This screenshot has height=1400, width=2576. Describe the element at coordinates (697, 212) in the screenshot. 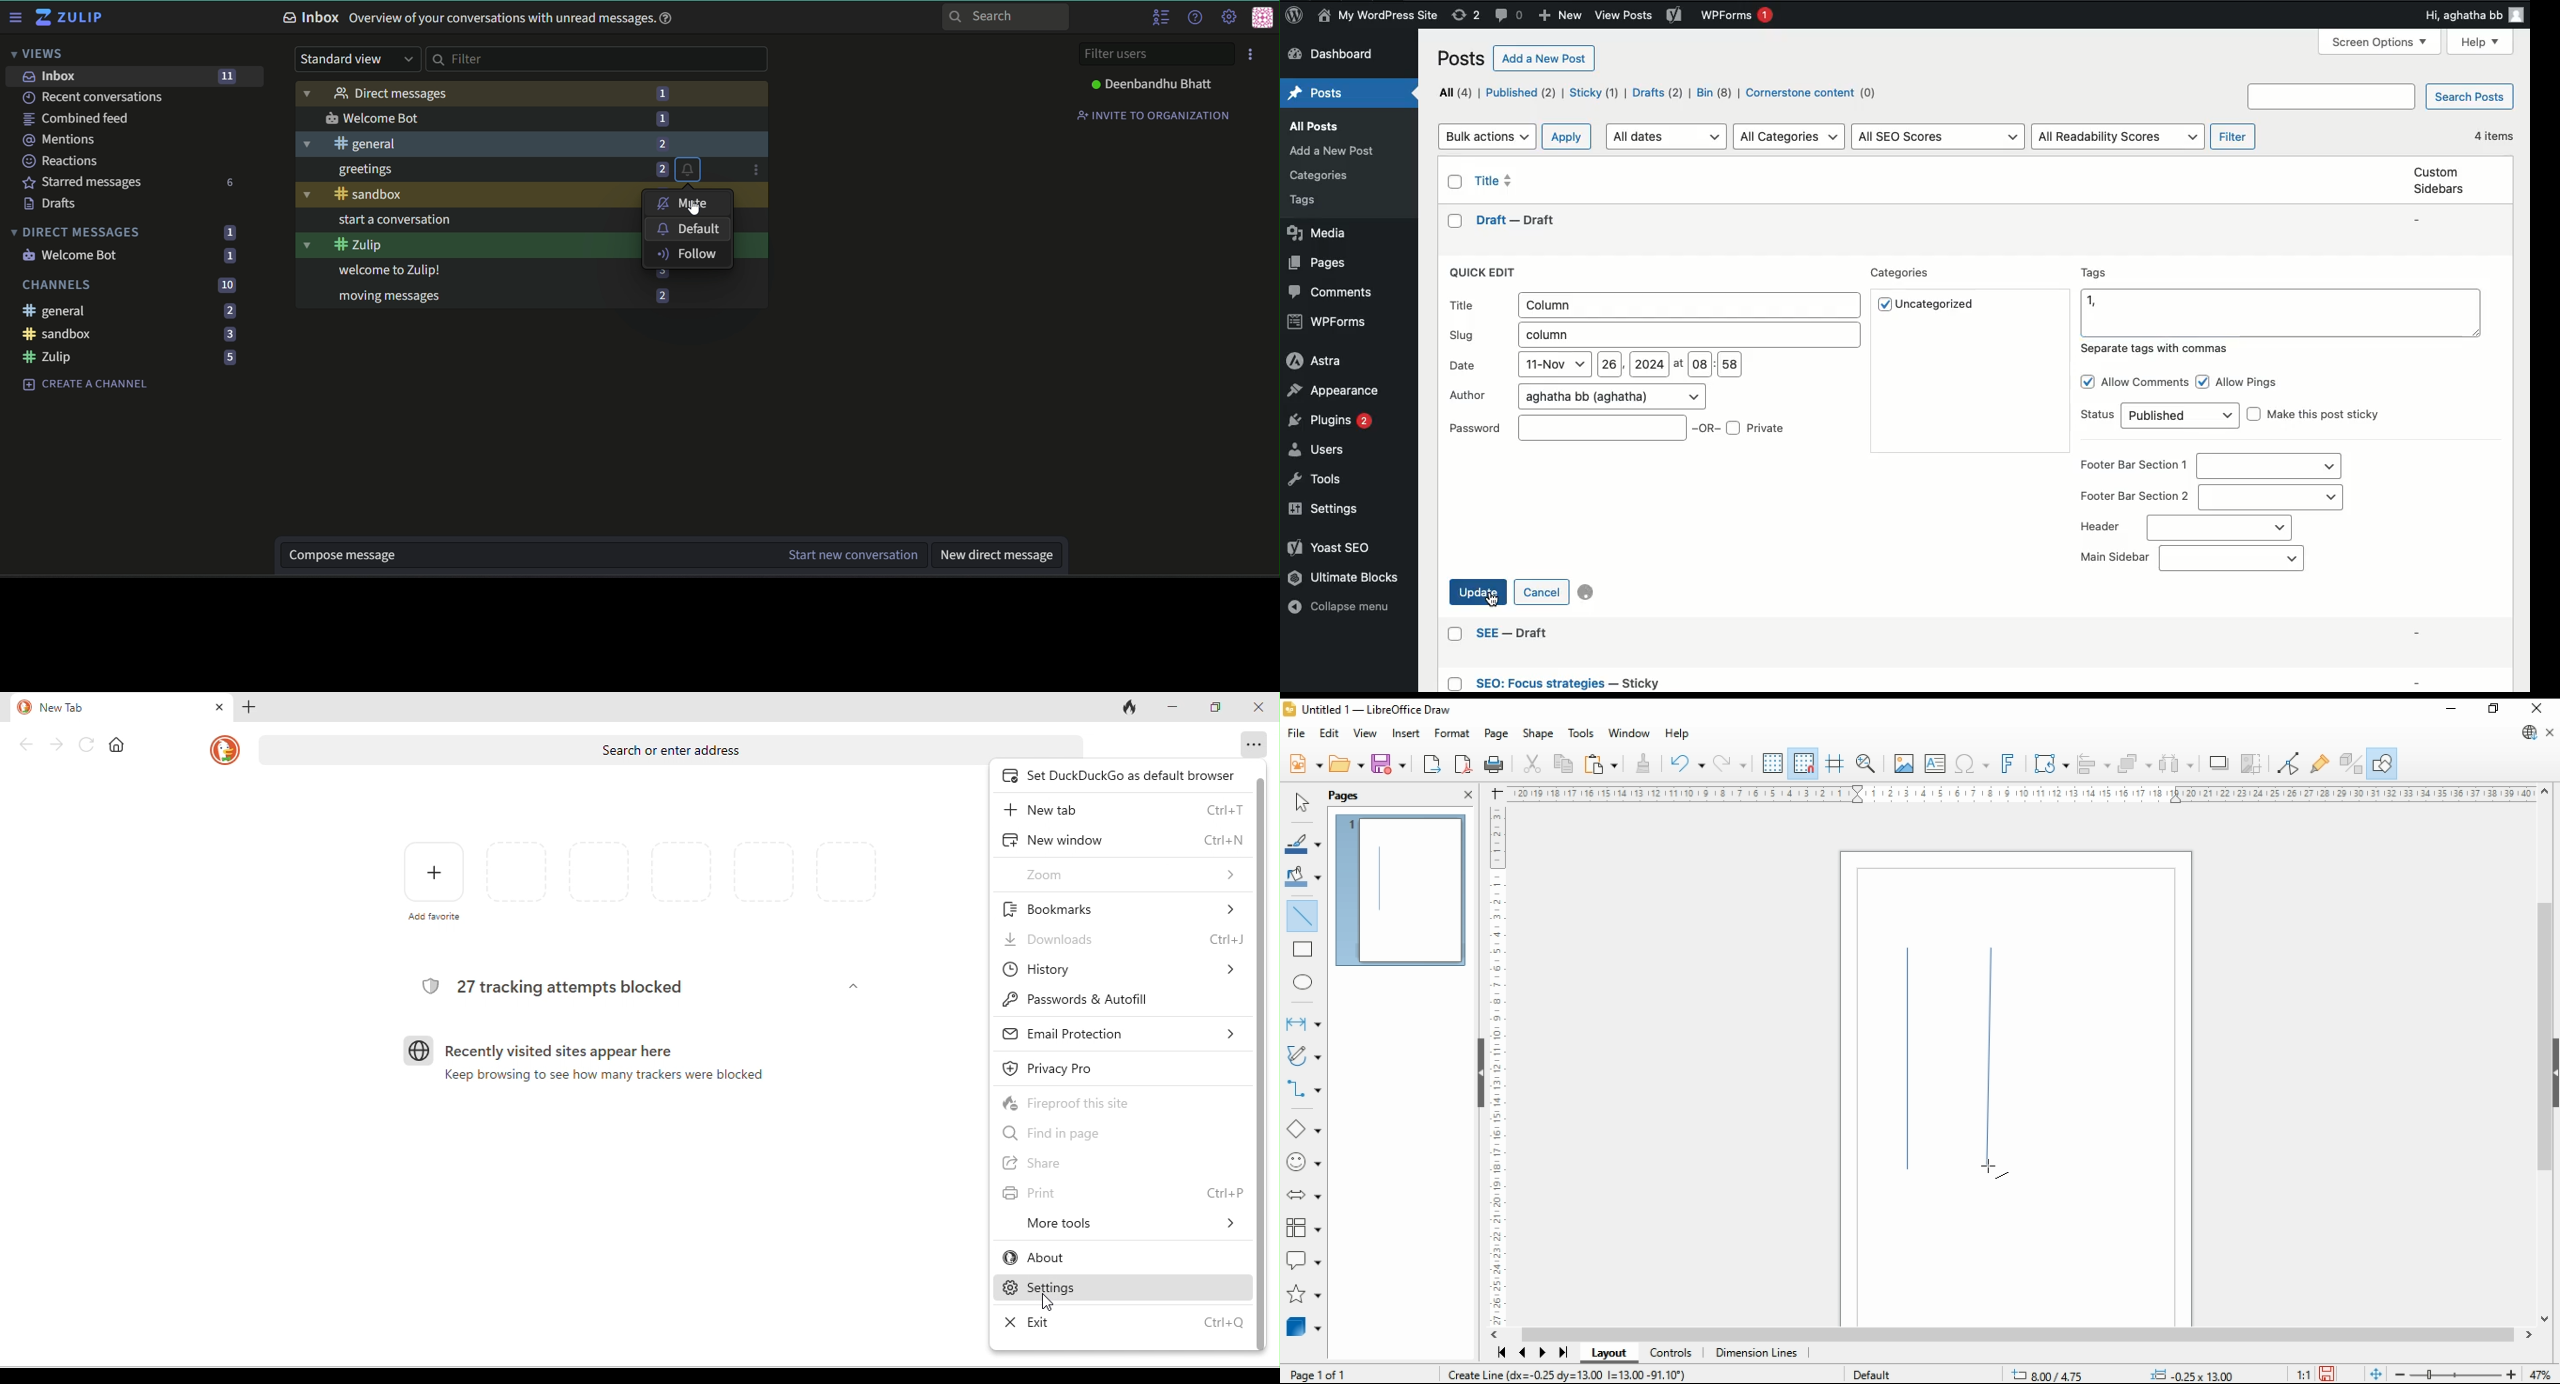

I see `Cursor` at that location.